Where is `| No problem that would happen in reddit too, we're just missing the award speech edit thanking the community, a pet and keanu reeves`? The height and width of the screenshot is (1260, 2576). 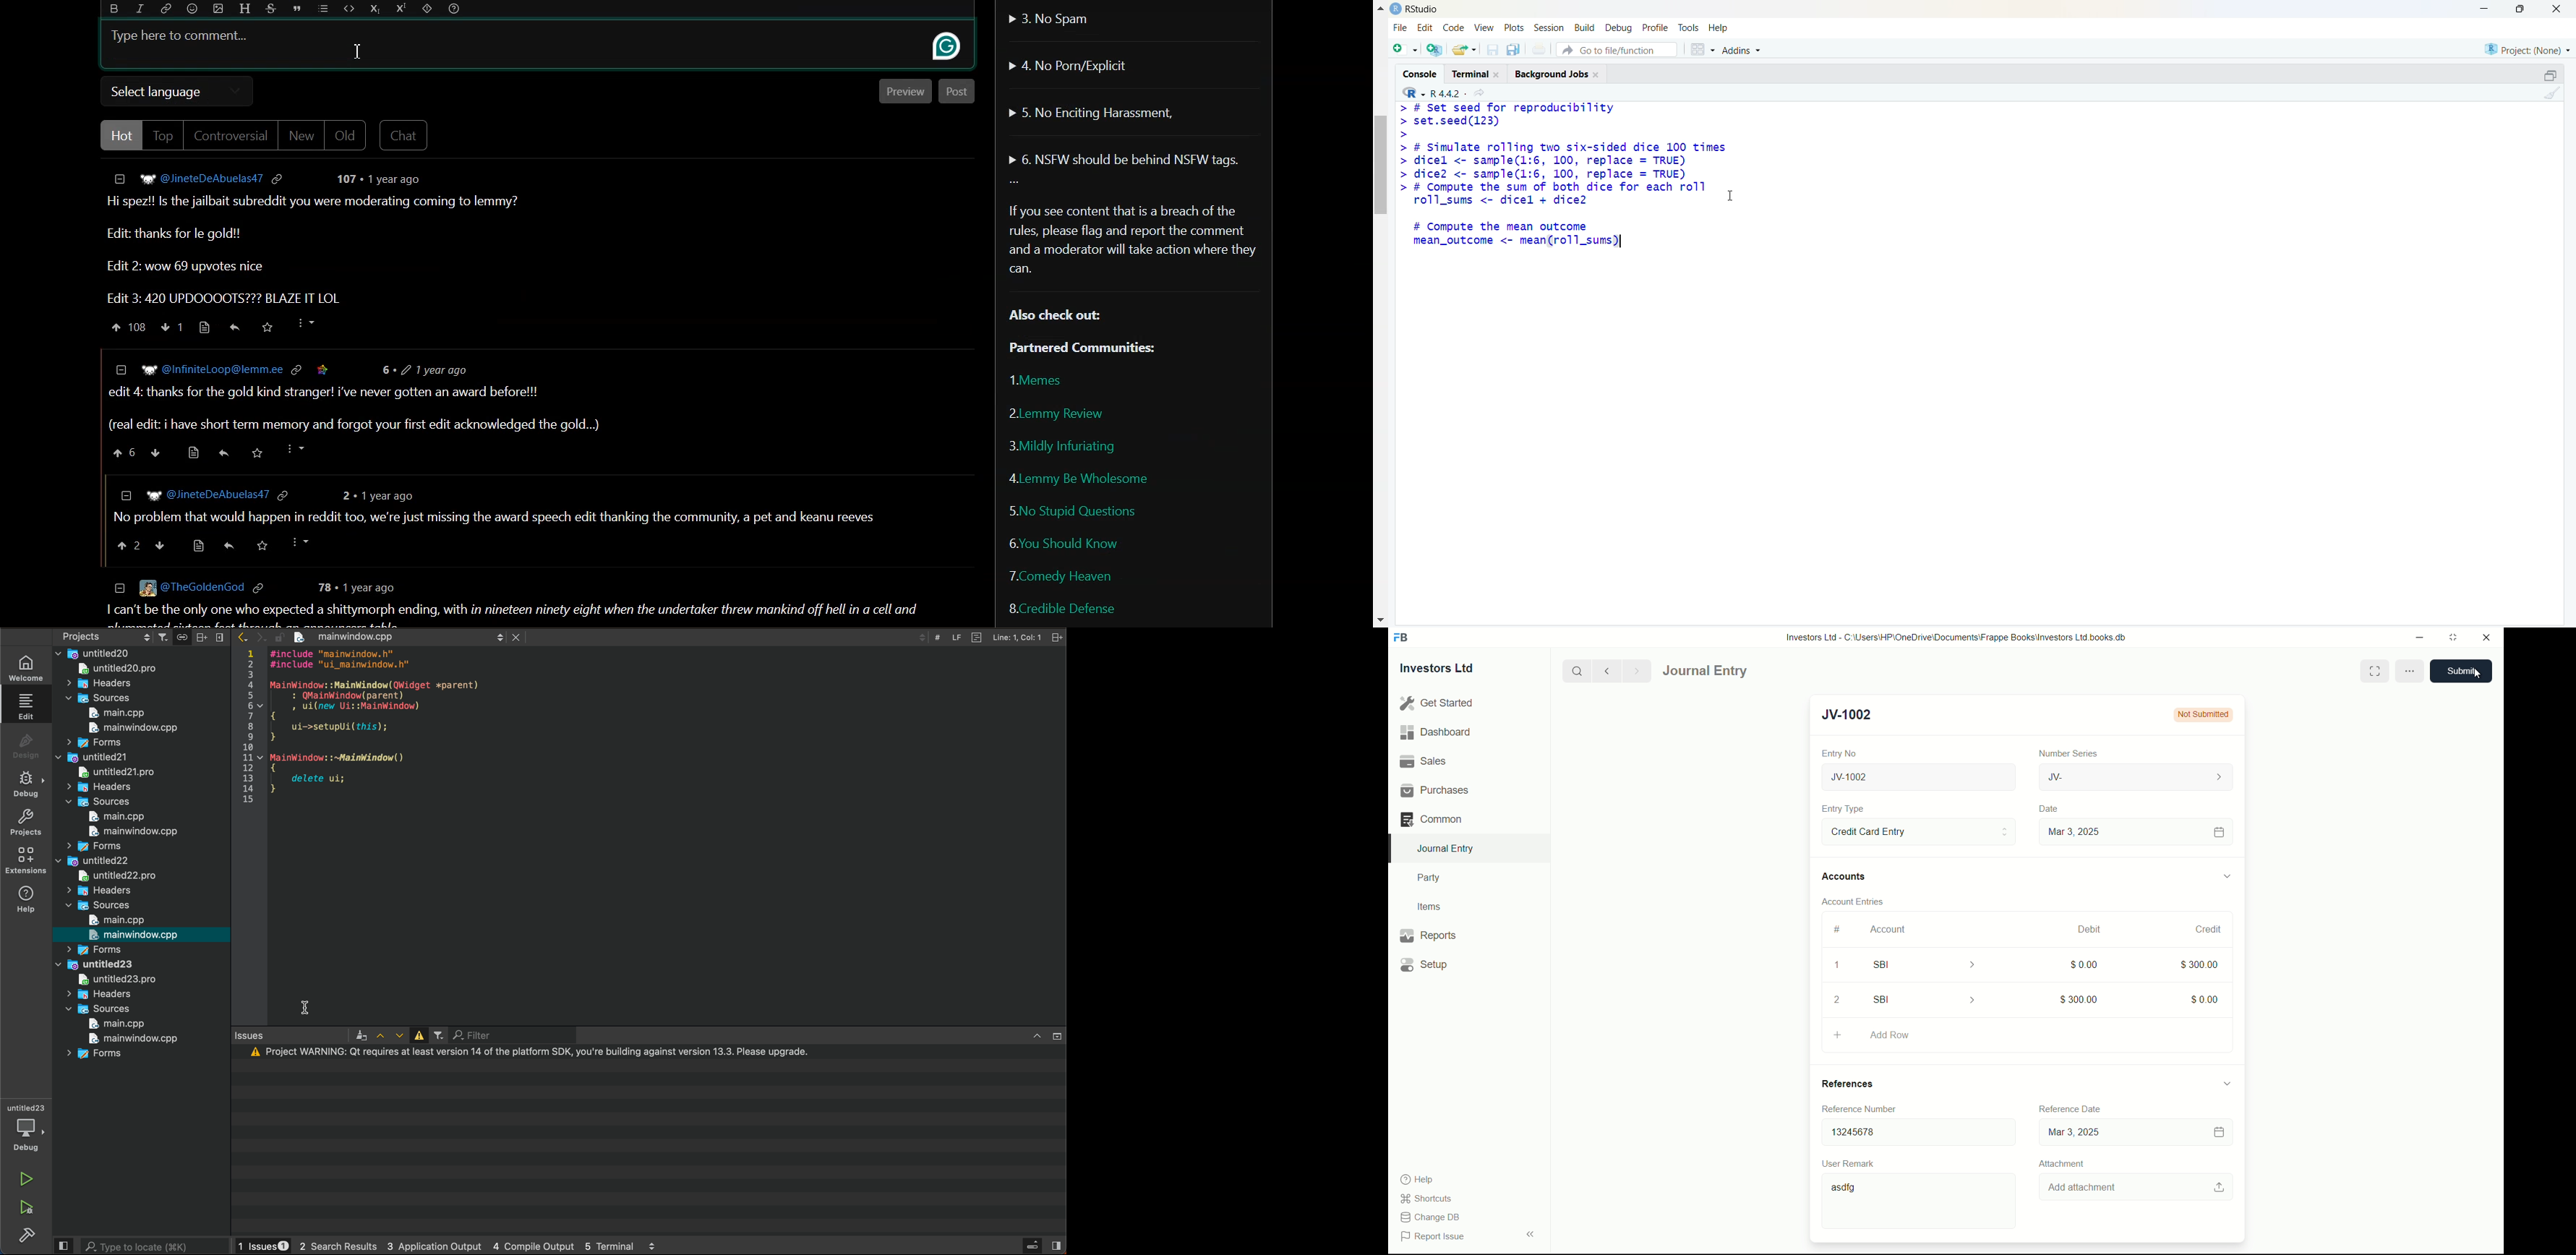 | No problem that would happen in reddit too, we're just missing the award speech edit thanking the community, a pet and keanu reeves is located at coordinates (496, 518).